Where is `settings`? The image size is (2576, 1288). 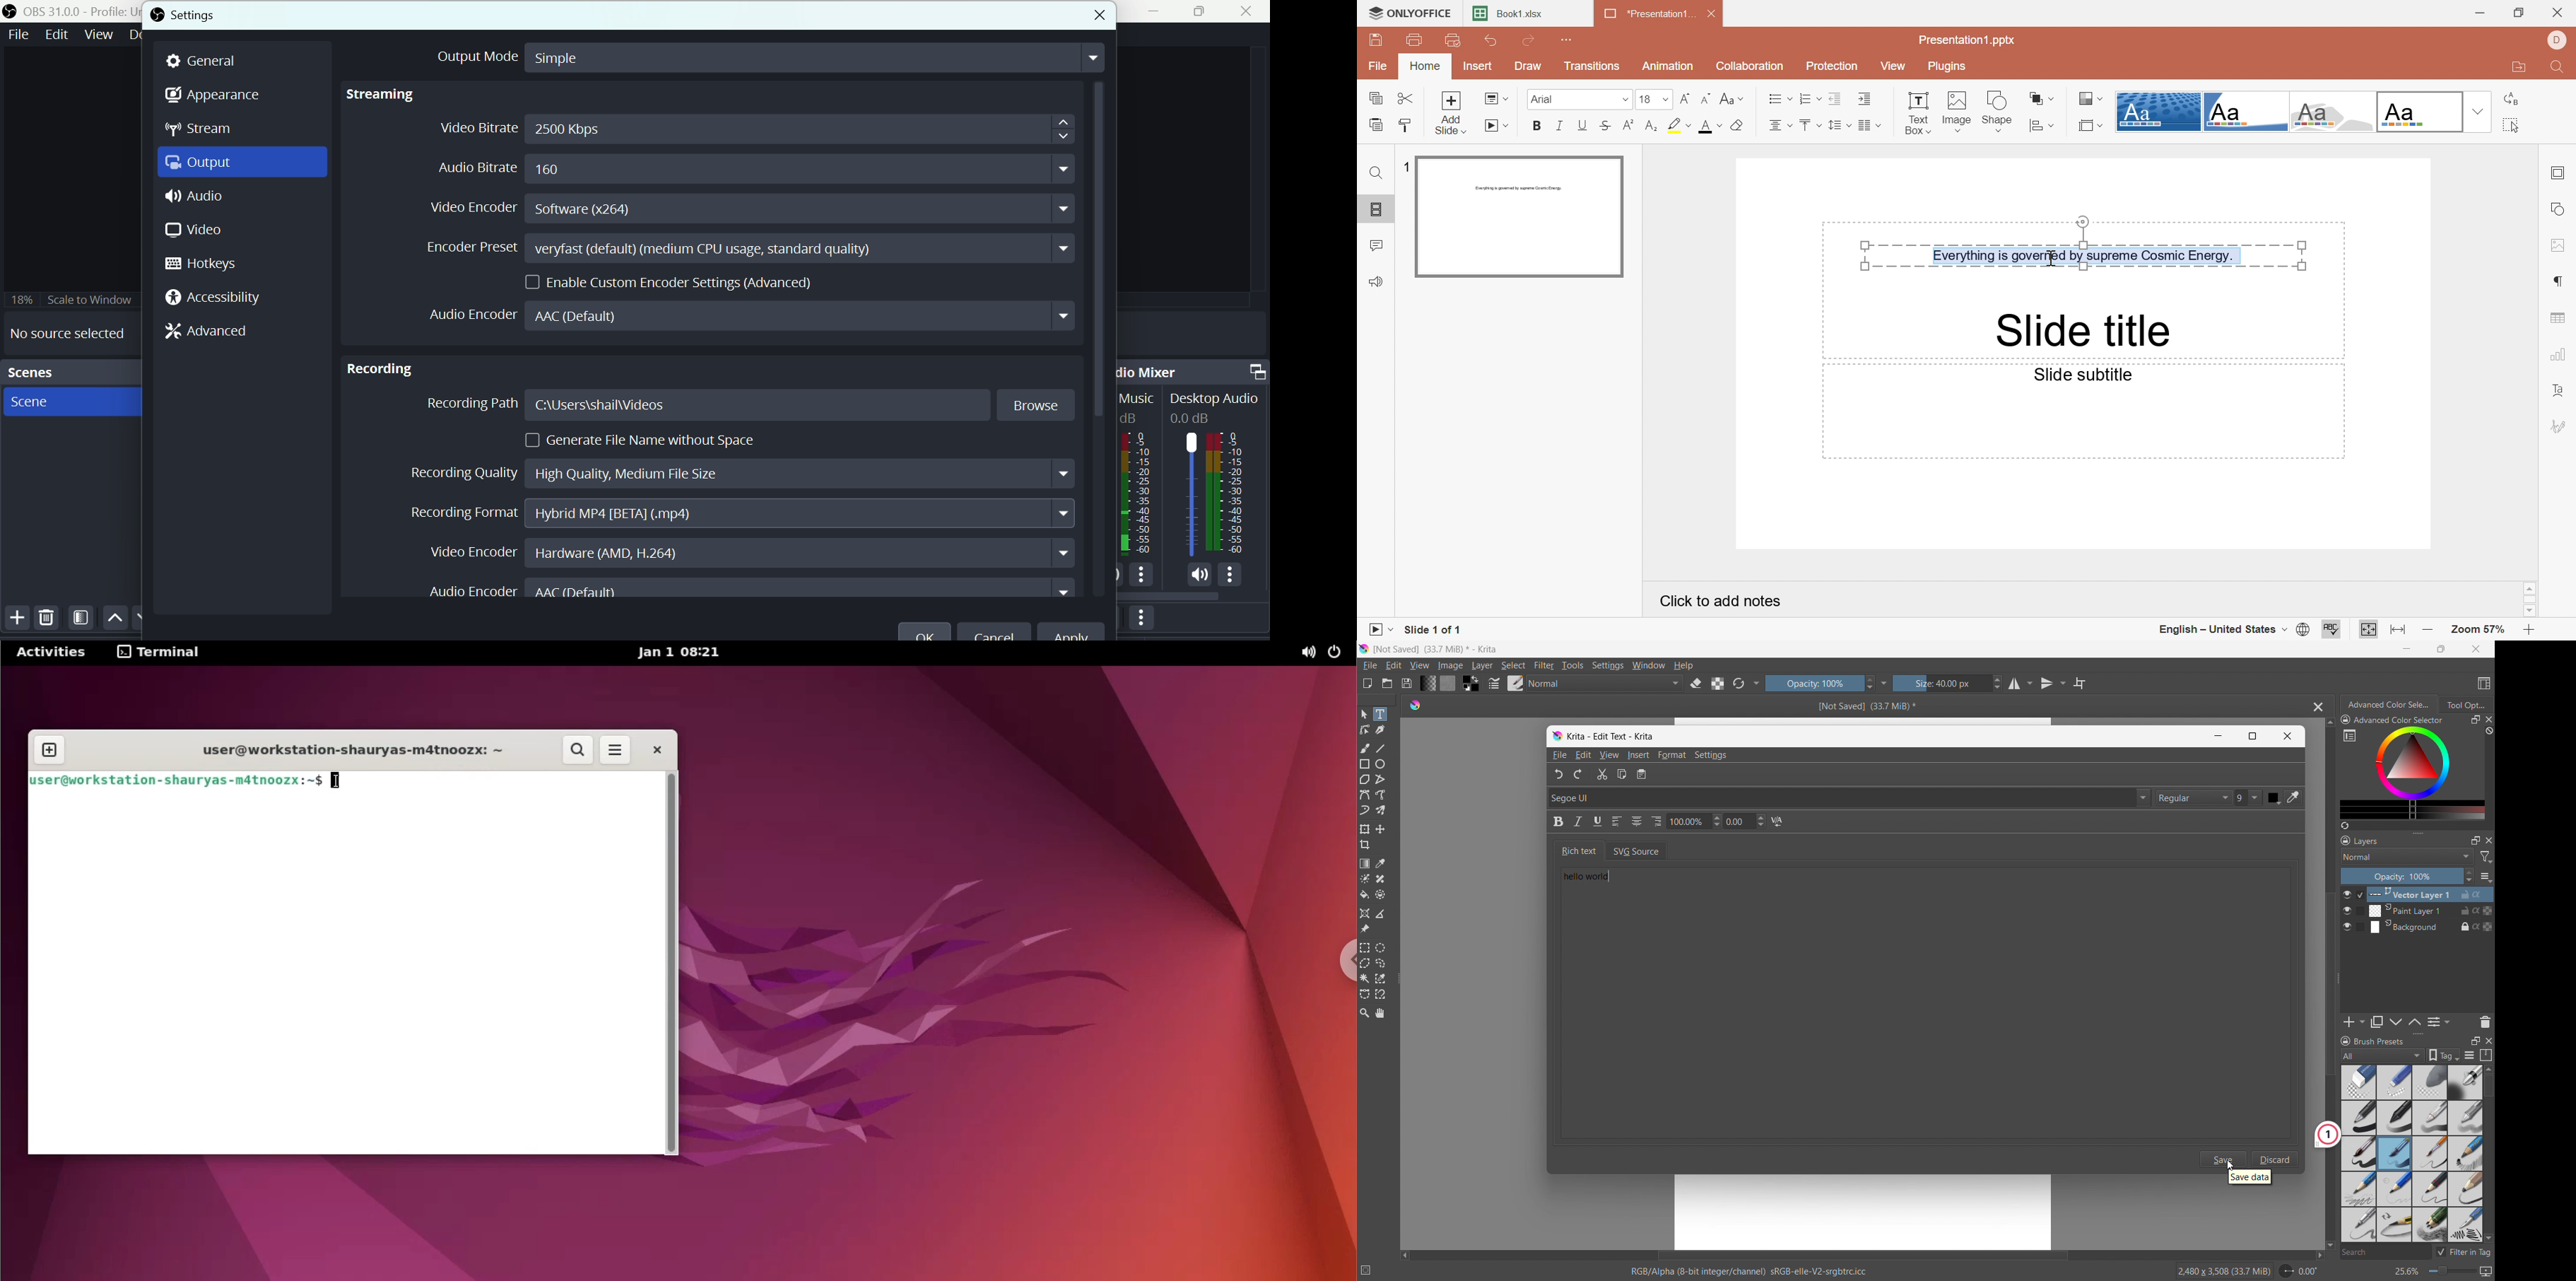
settings is located at coordinates (1608, 666).